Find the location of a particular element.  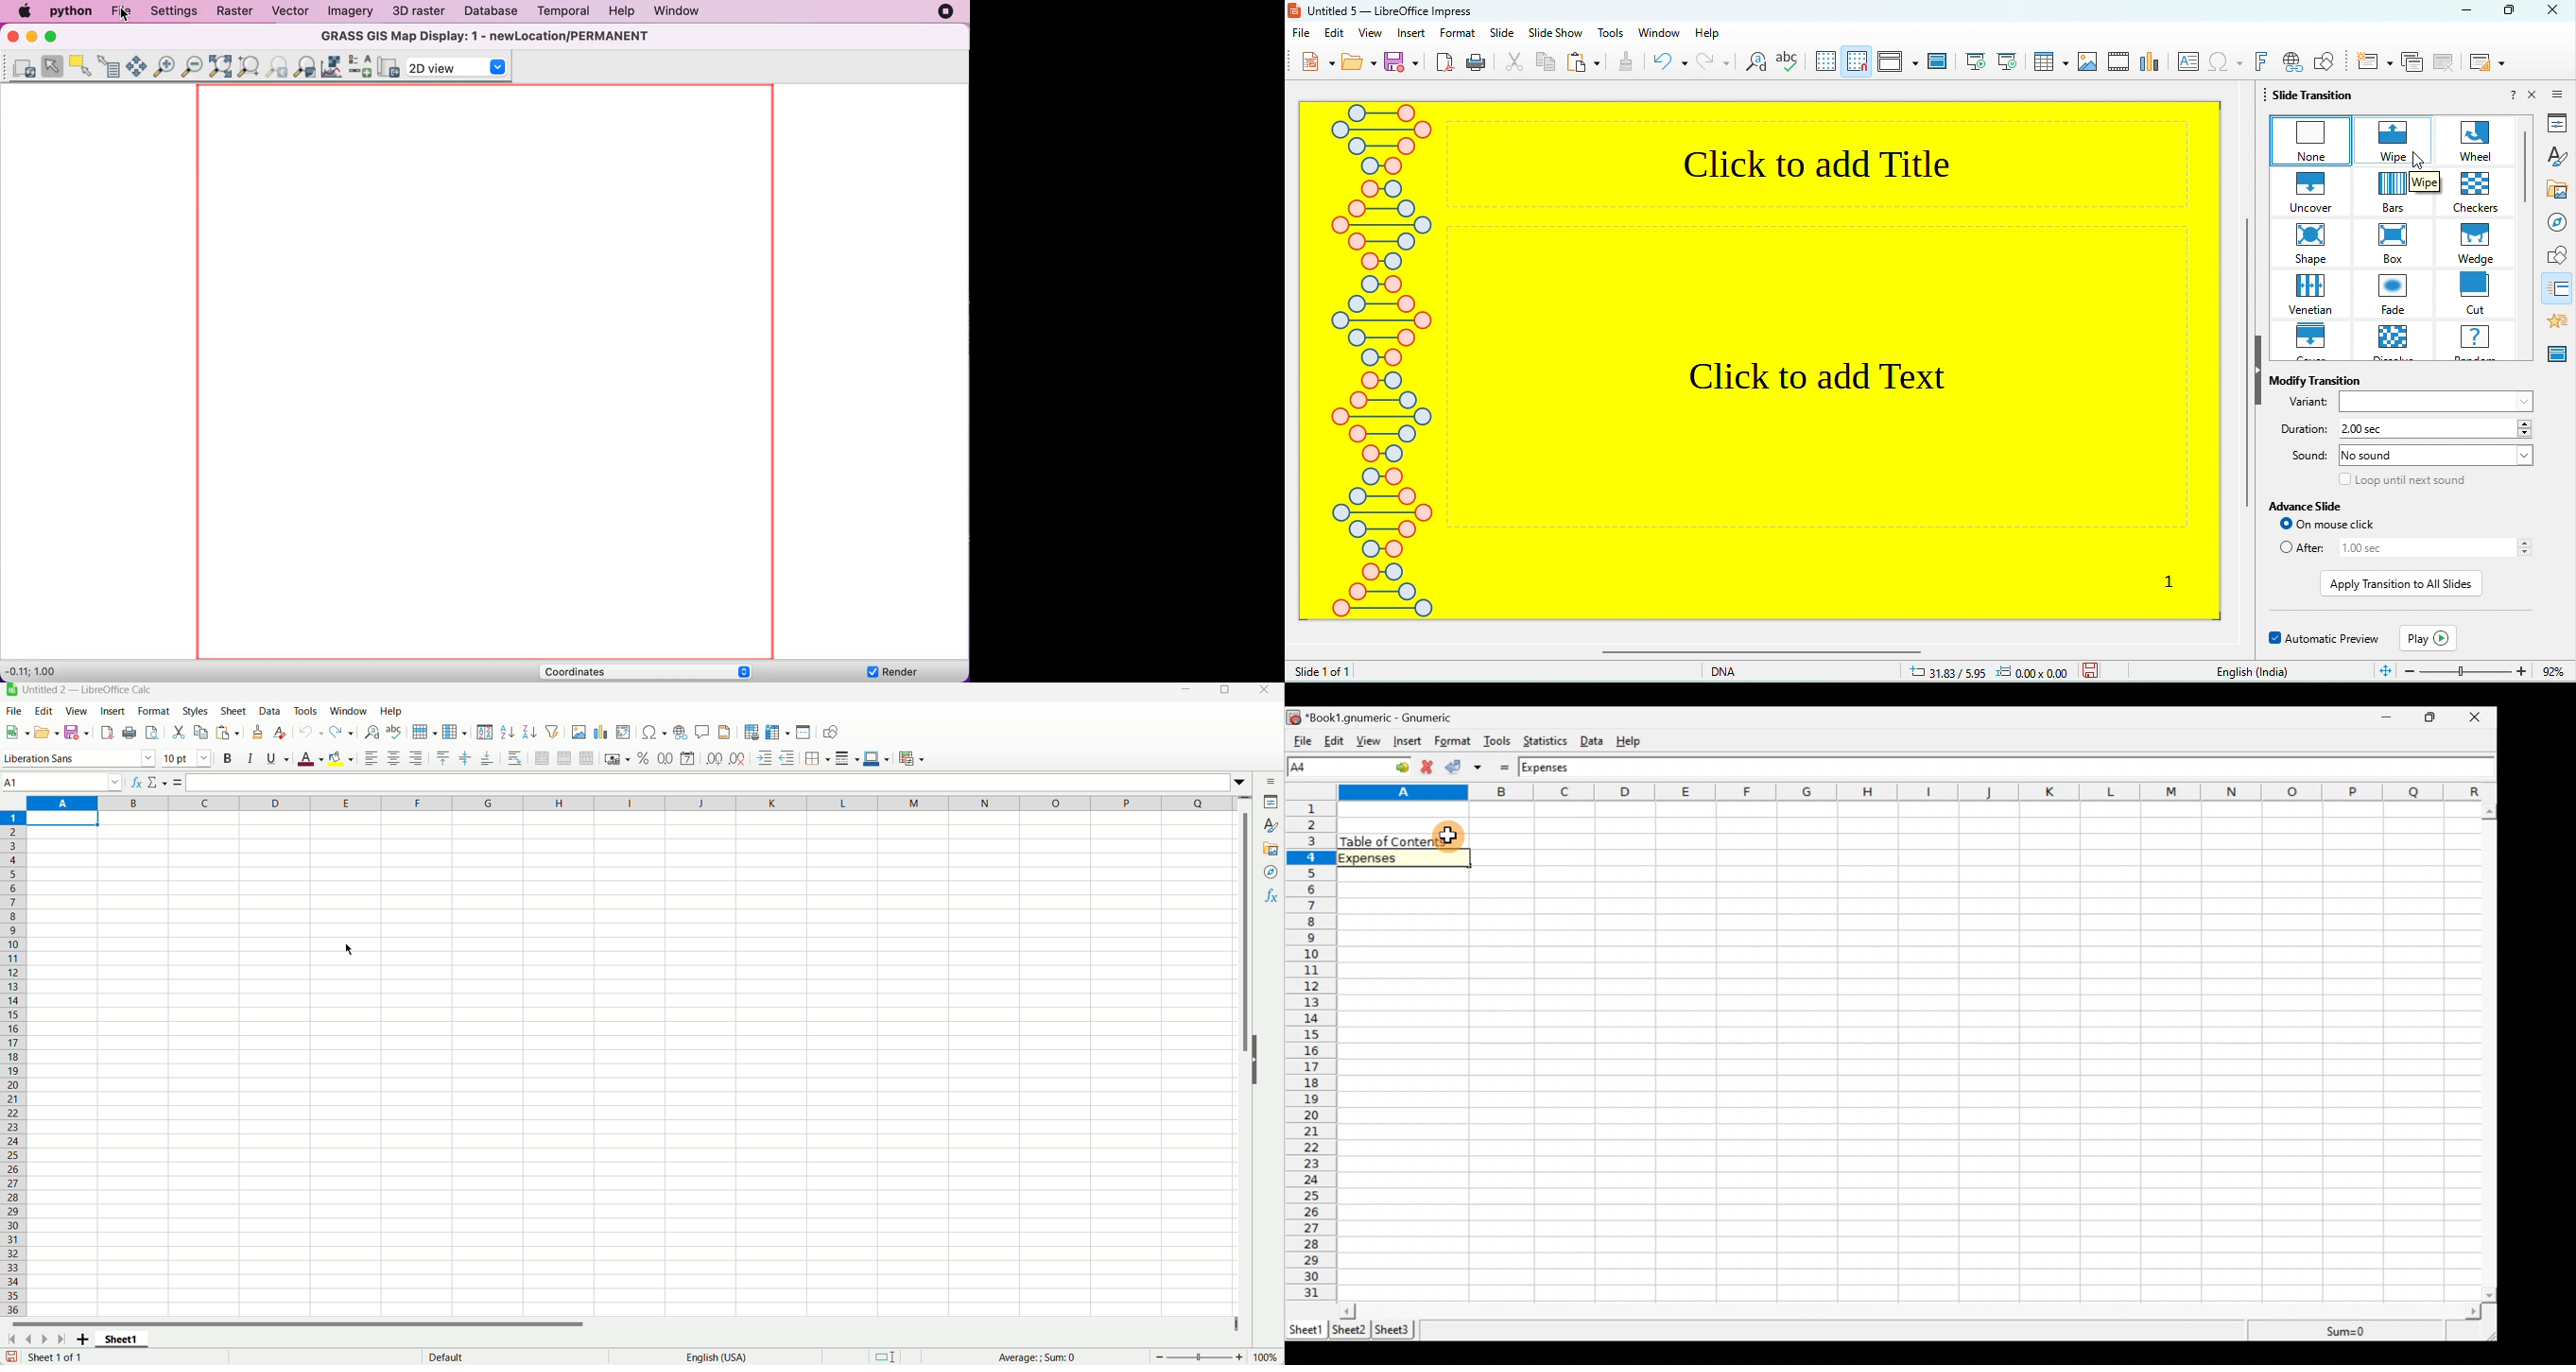

undo is located at coordinates (1669, 63).